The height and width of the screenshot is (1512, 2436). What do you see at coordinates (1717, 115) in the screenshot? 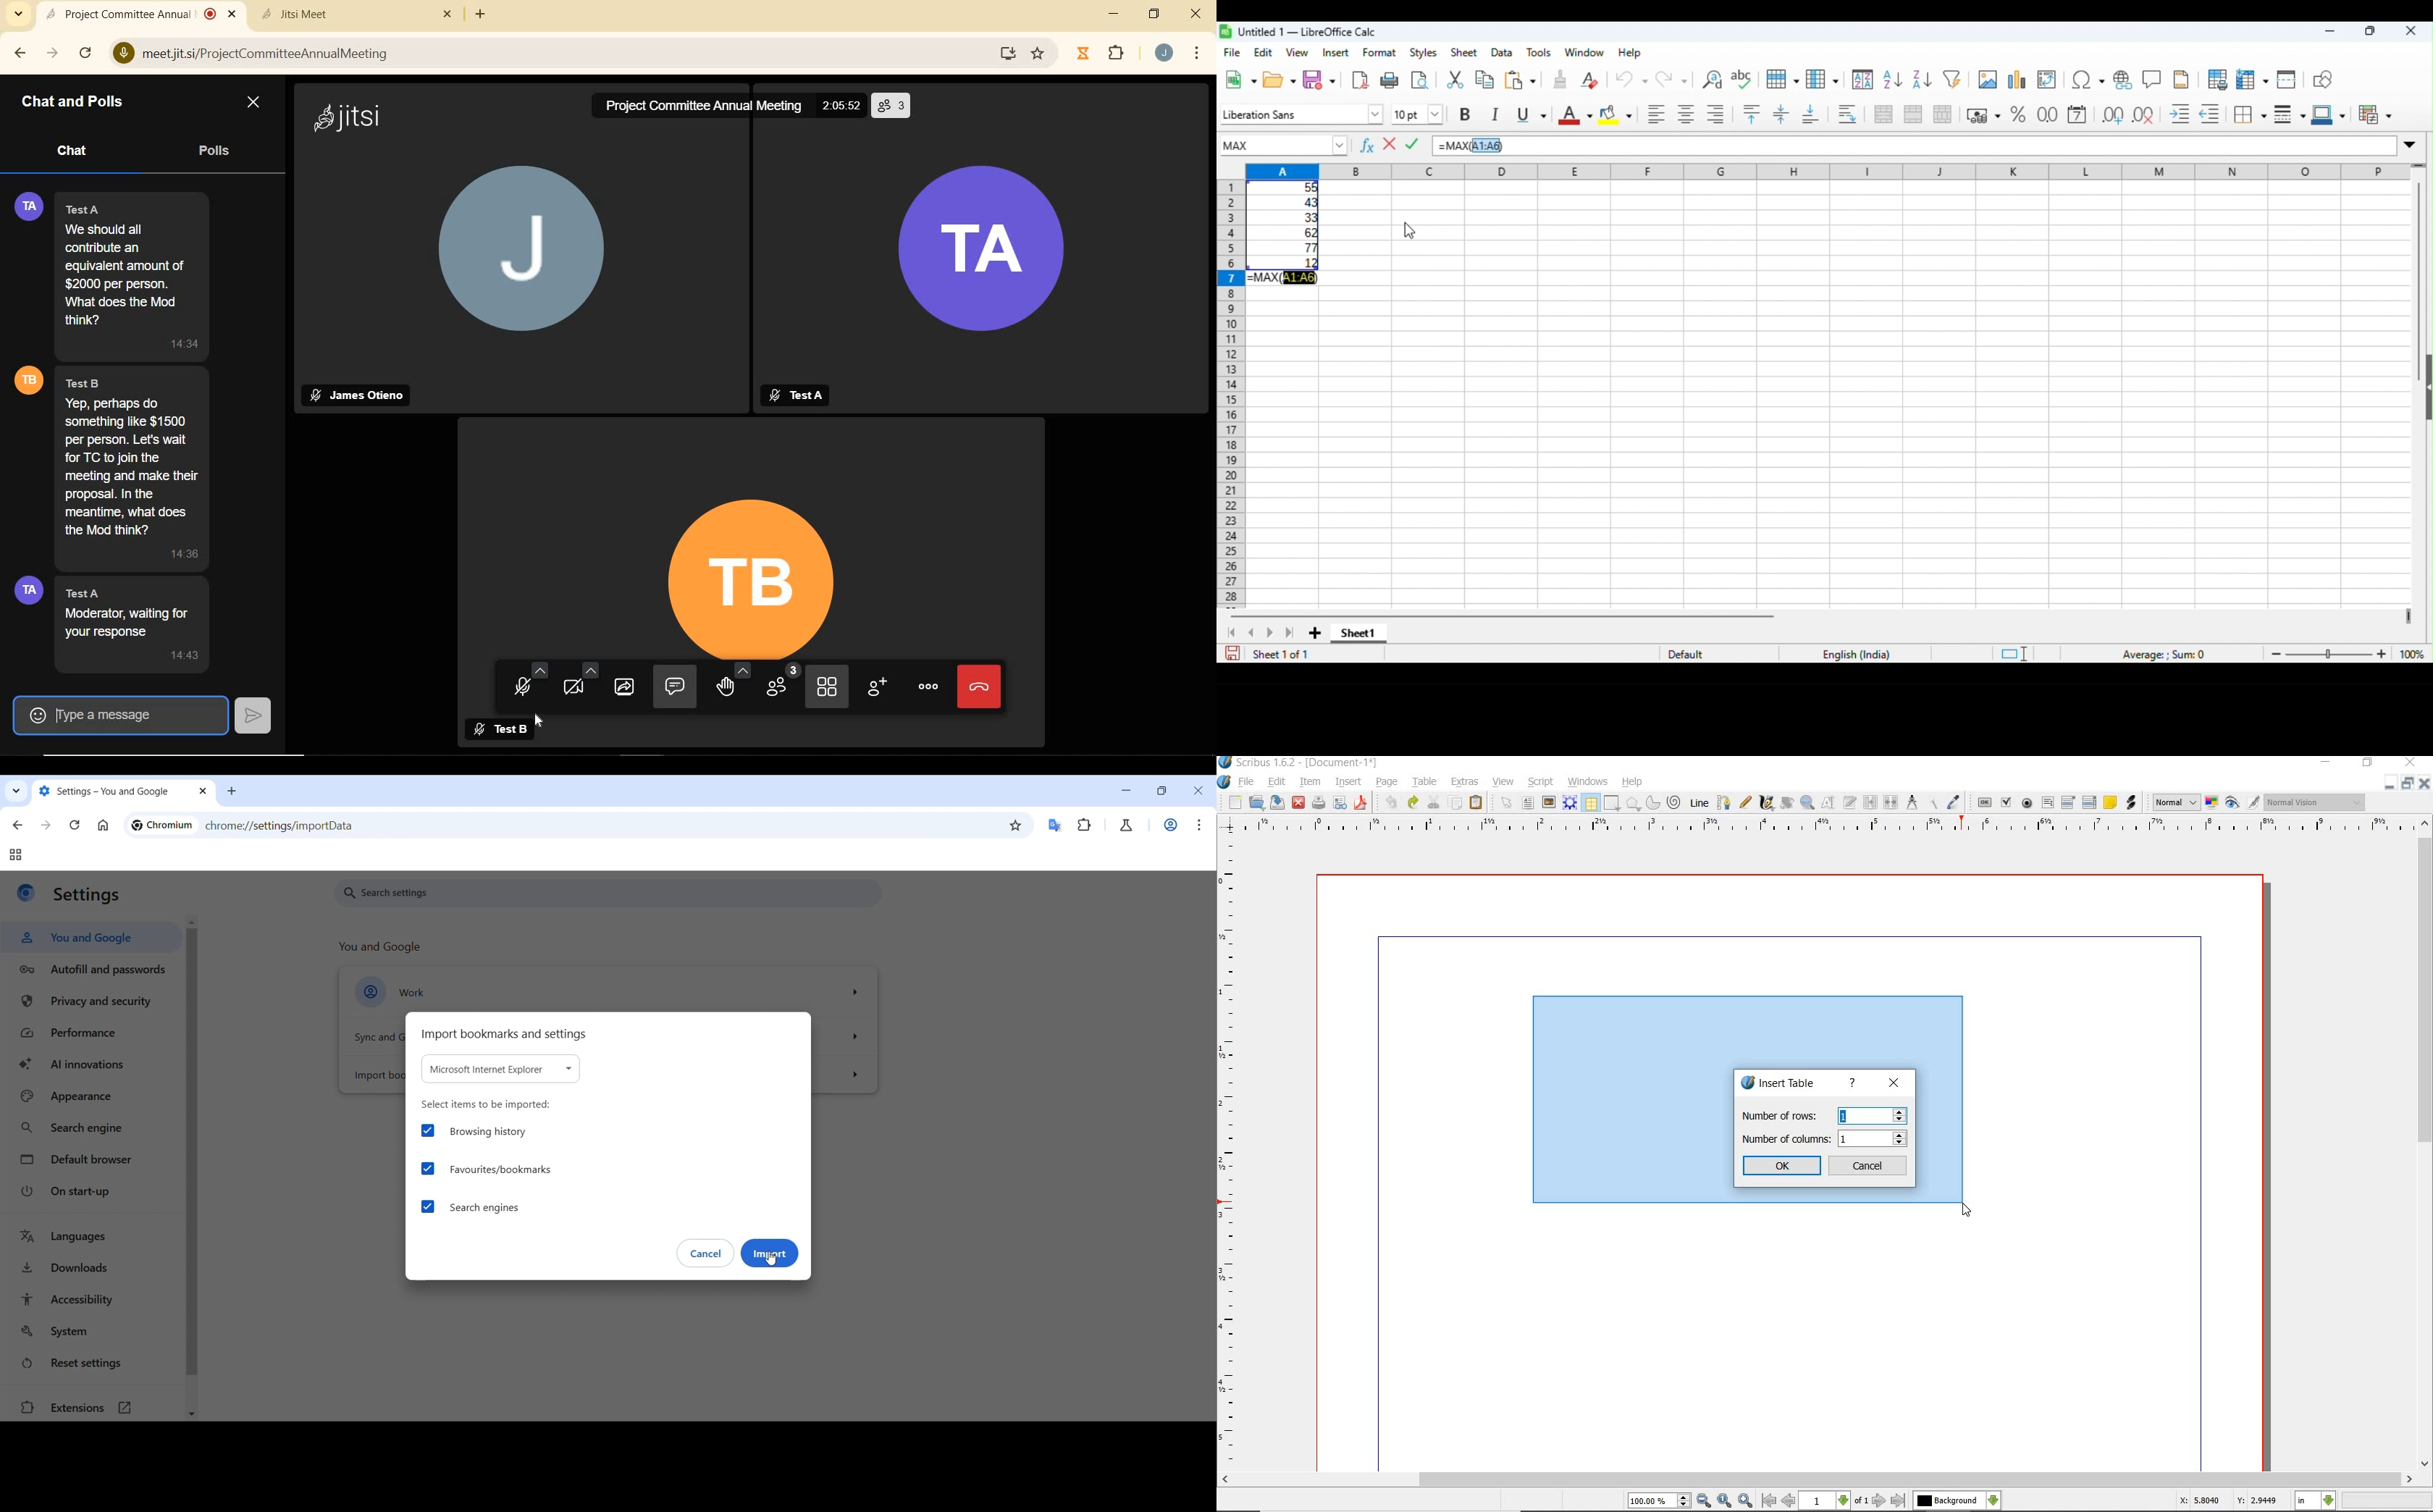
I see `align right` at bounding box center [1717, 115].